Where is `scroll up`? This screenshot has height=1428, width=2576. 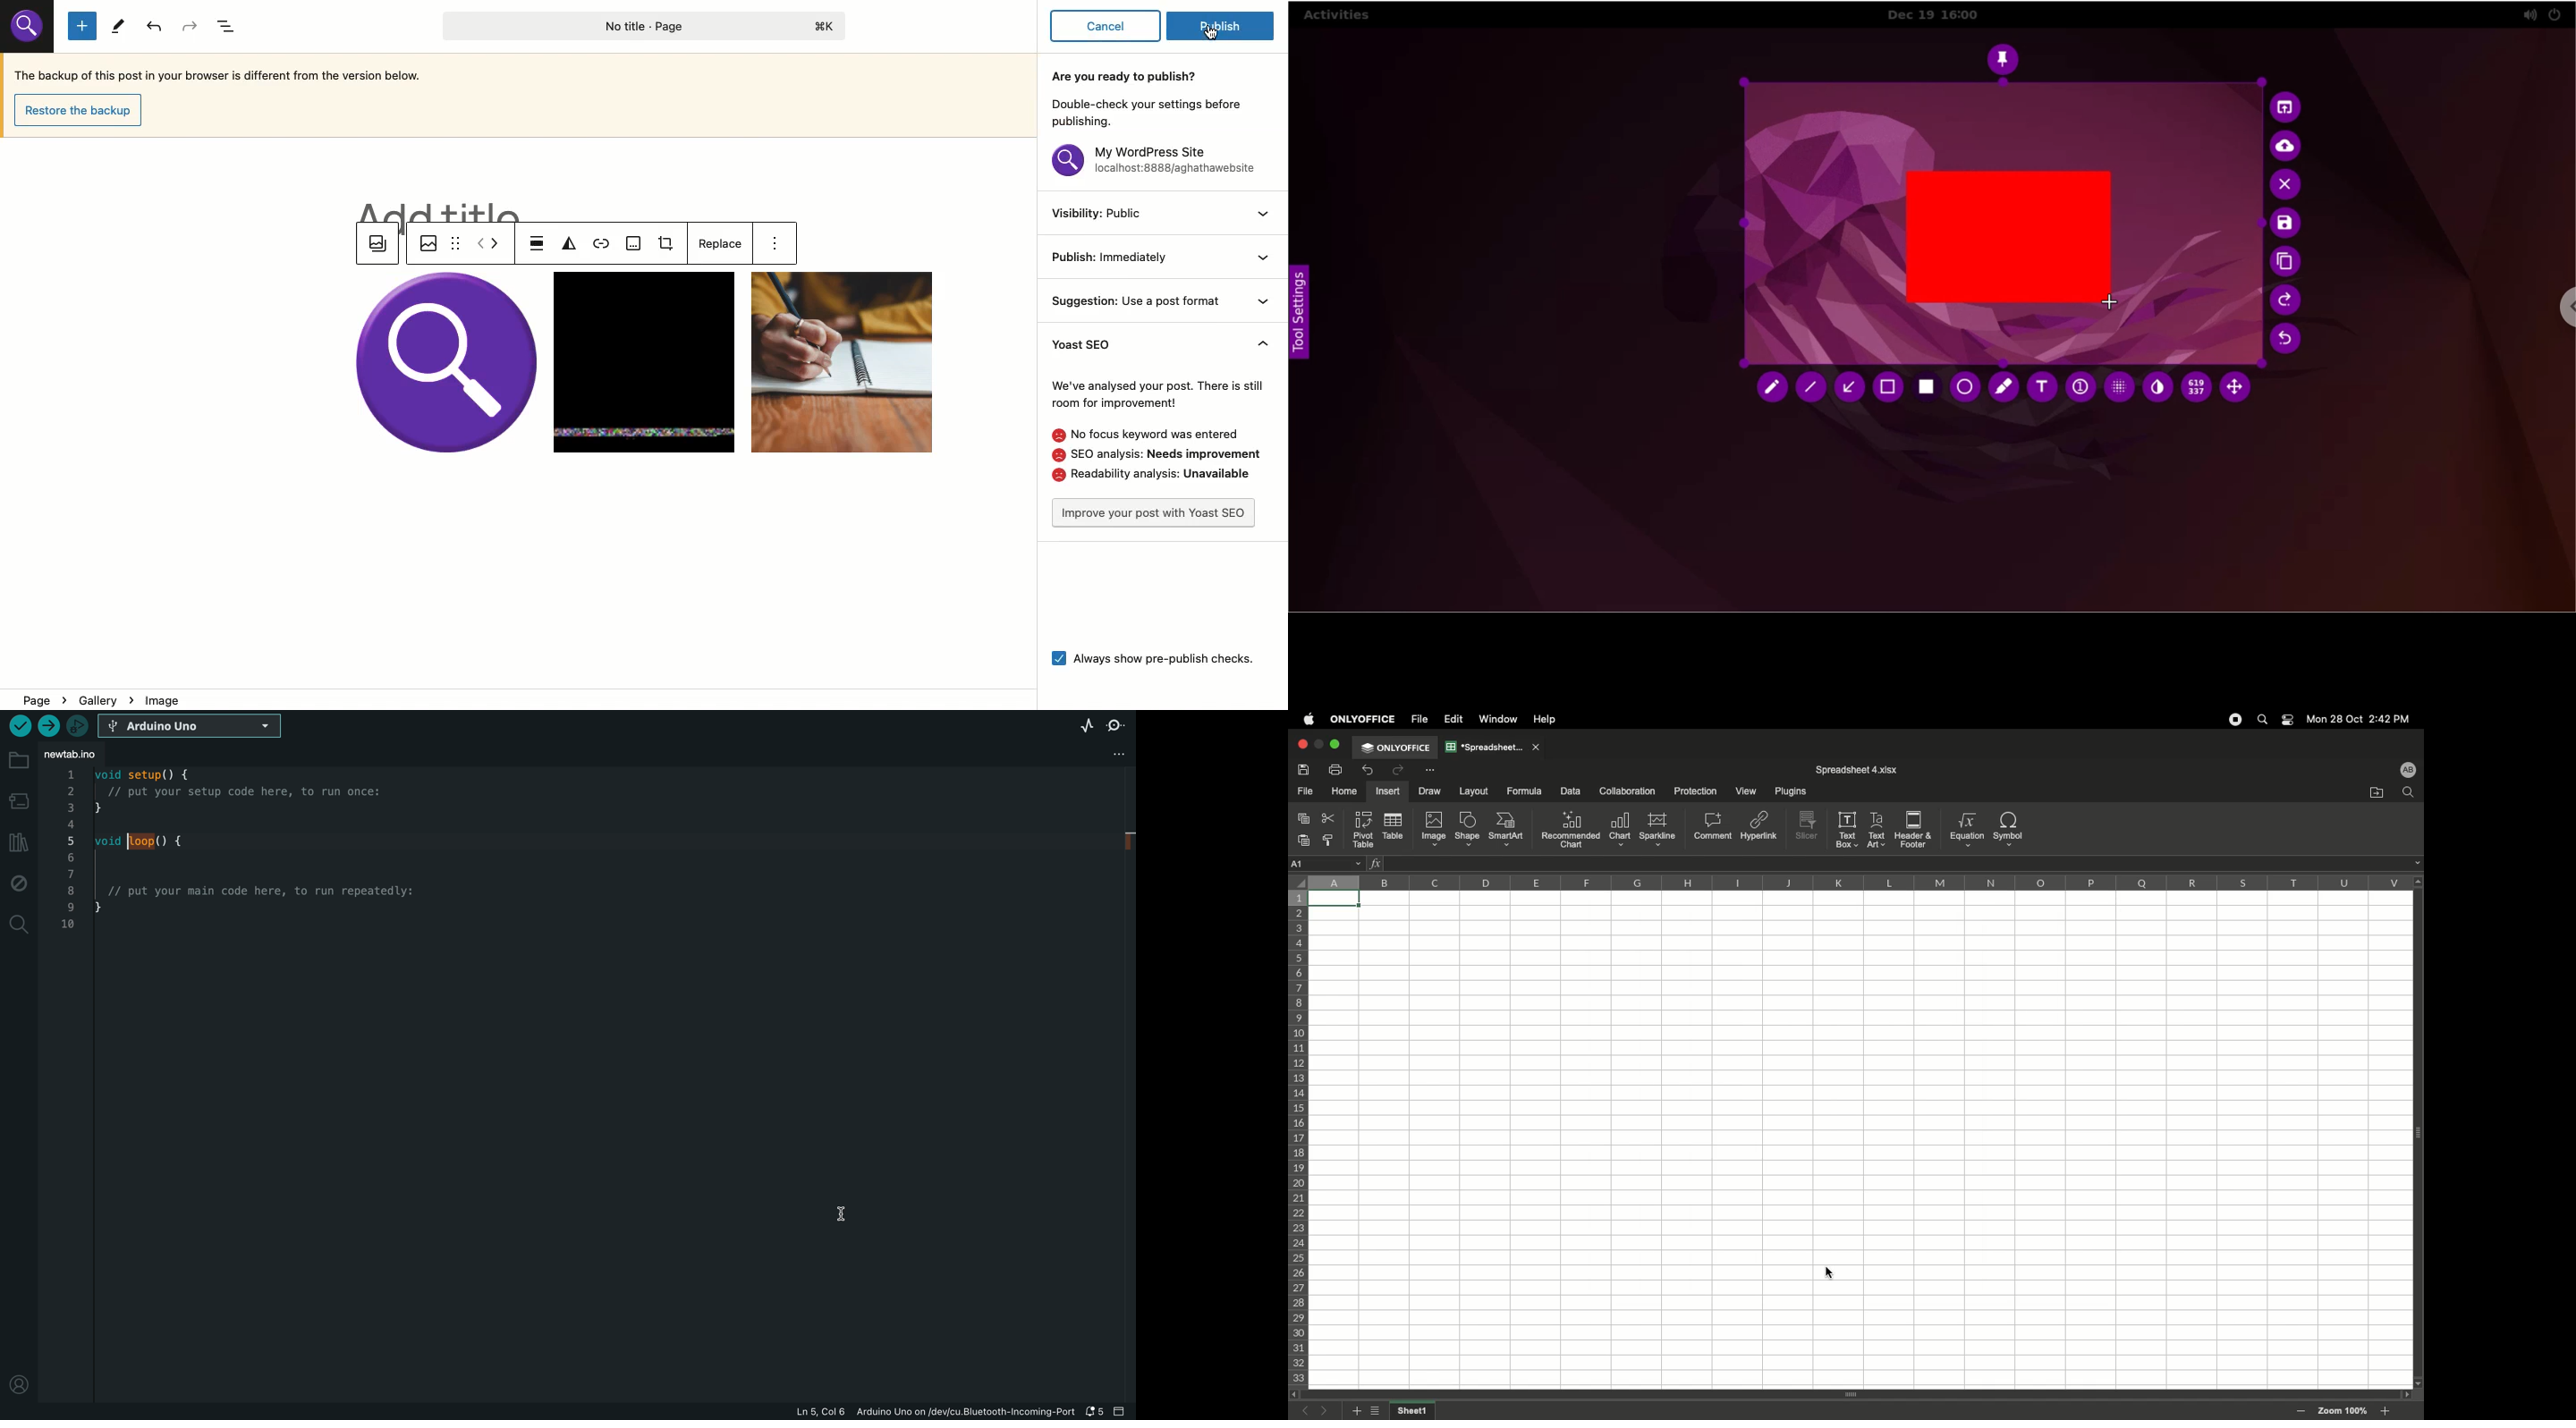 scroll up is located at coordinates (2417, 881).